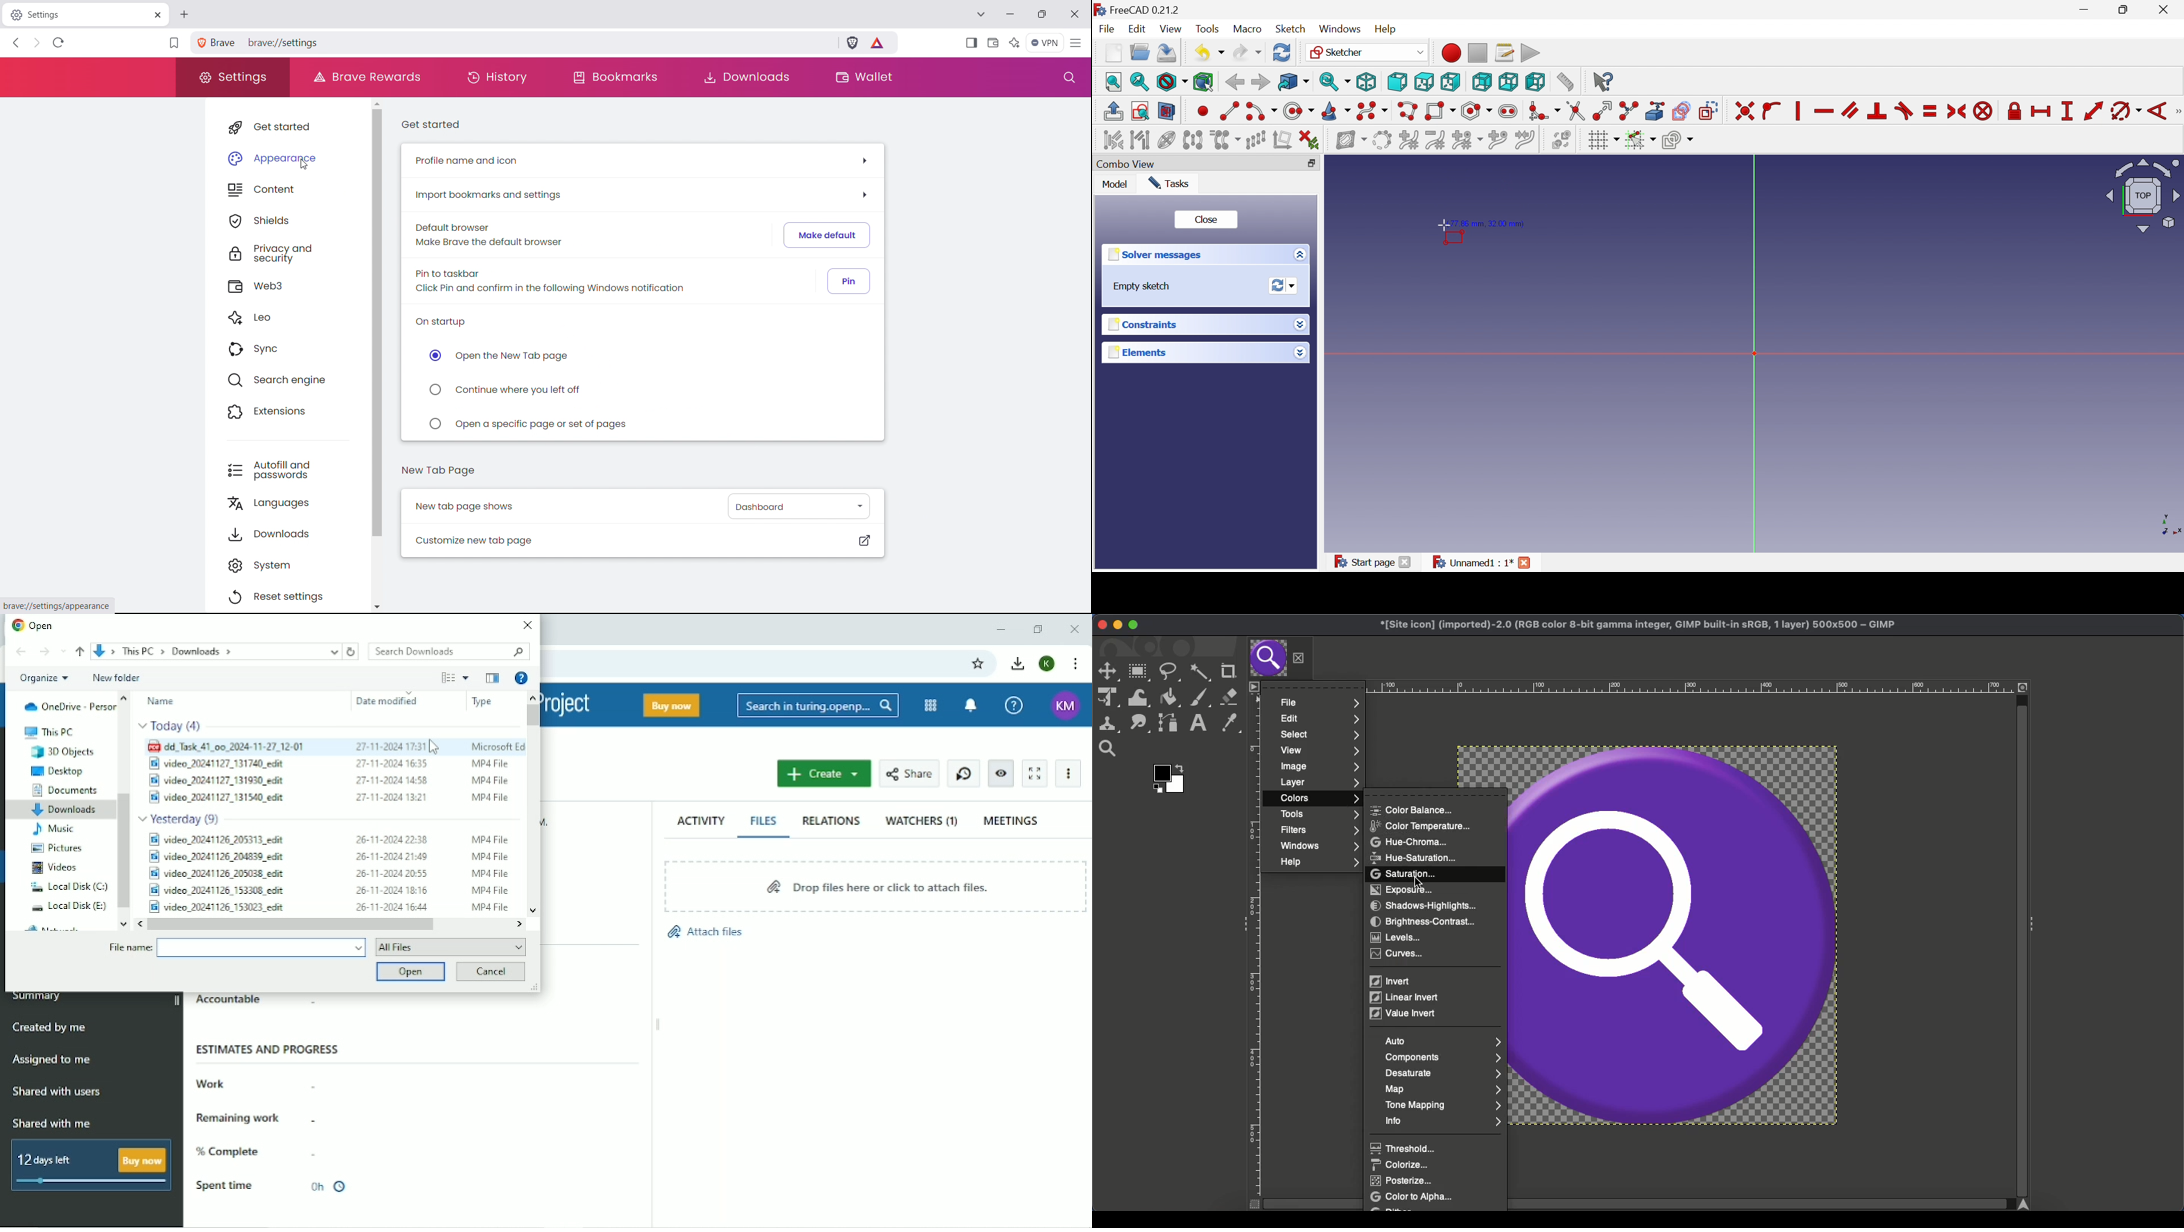 This screenshot has width=2184, height=1232. I want to click on Convert geometry to B-spline, so click(1381, 140).